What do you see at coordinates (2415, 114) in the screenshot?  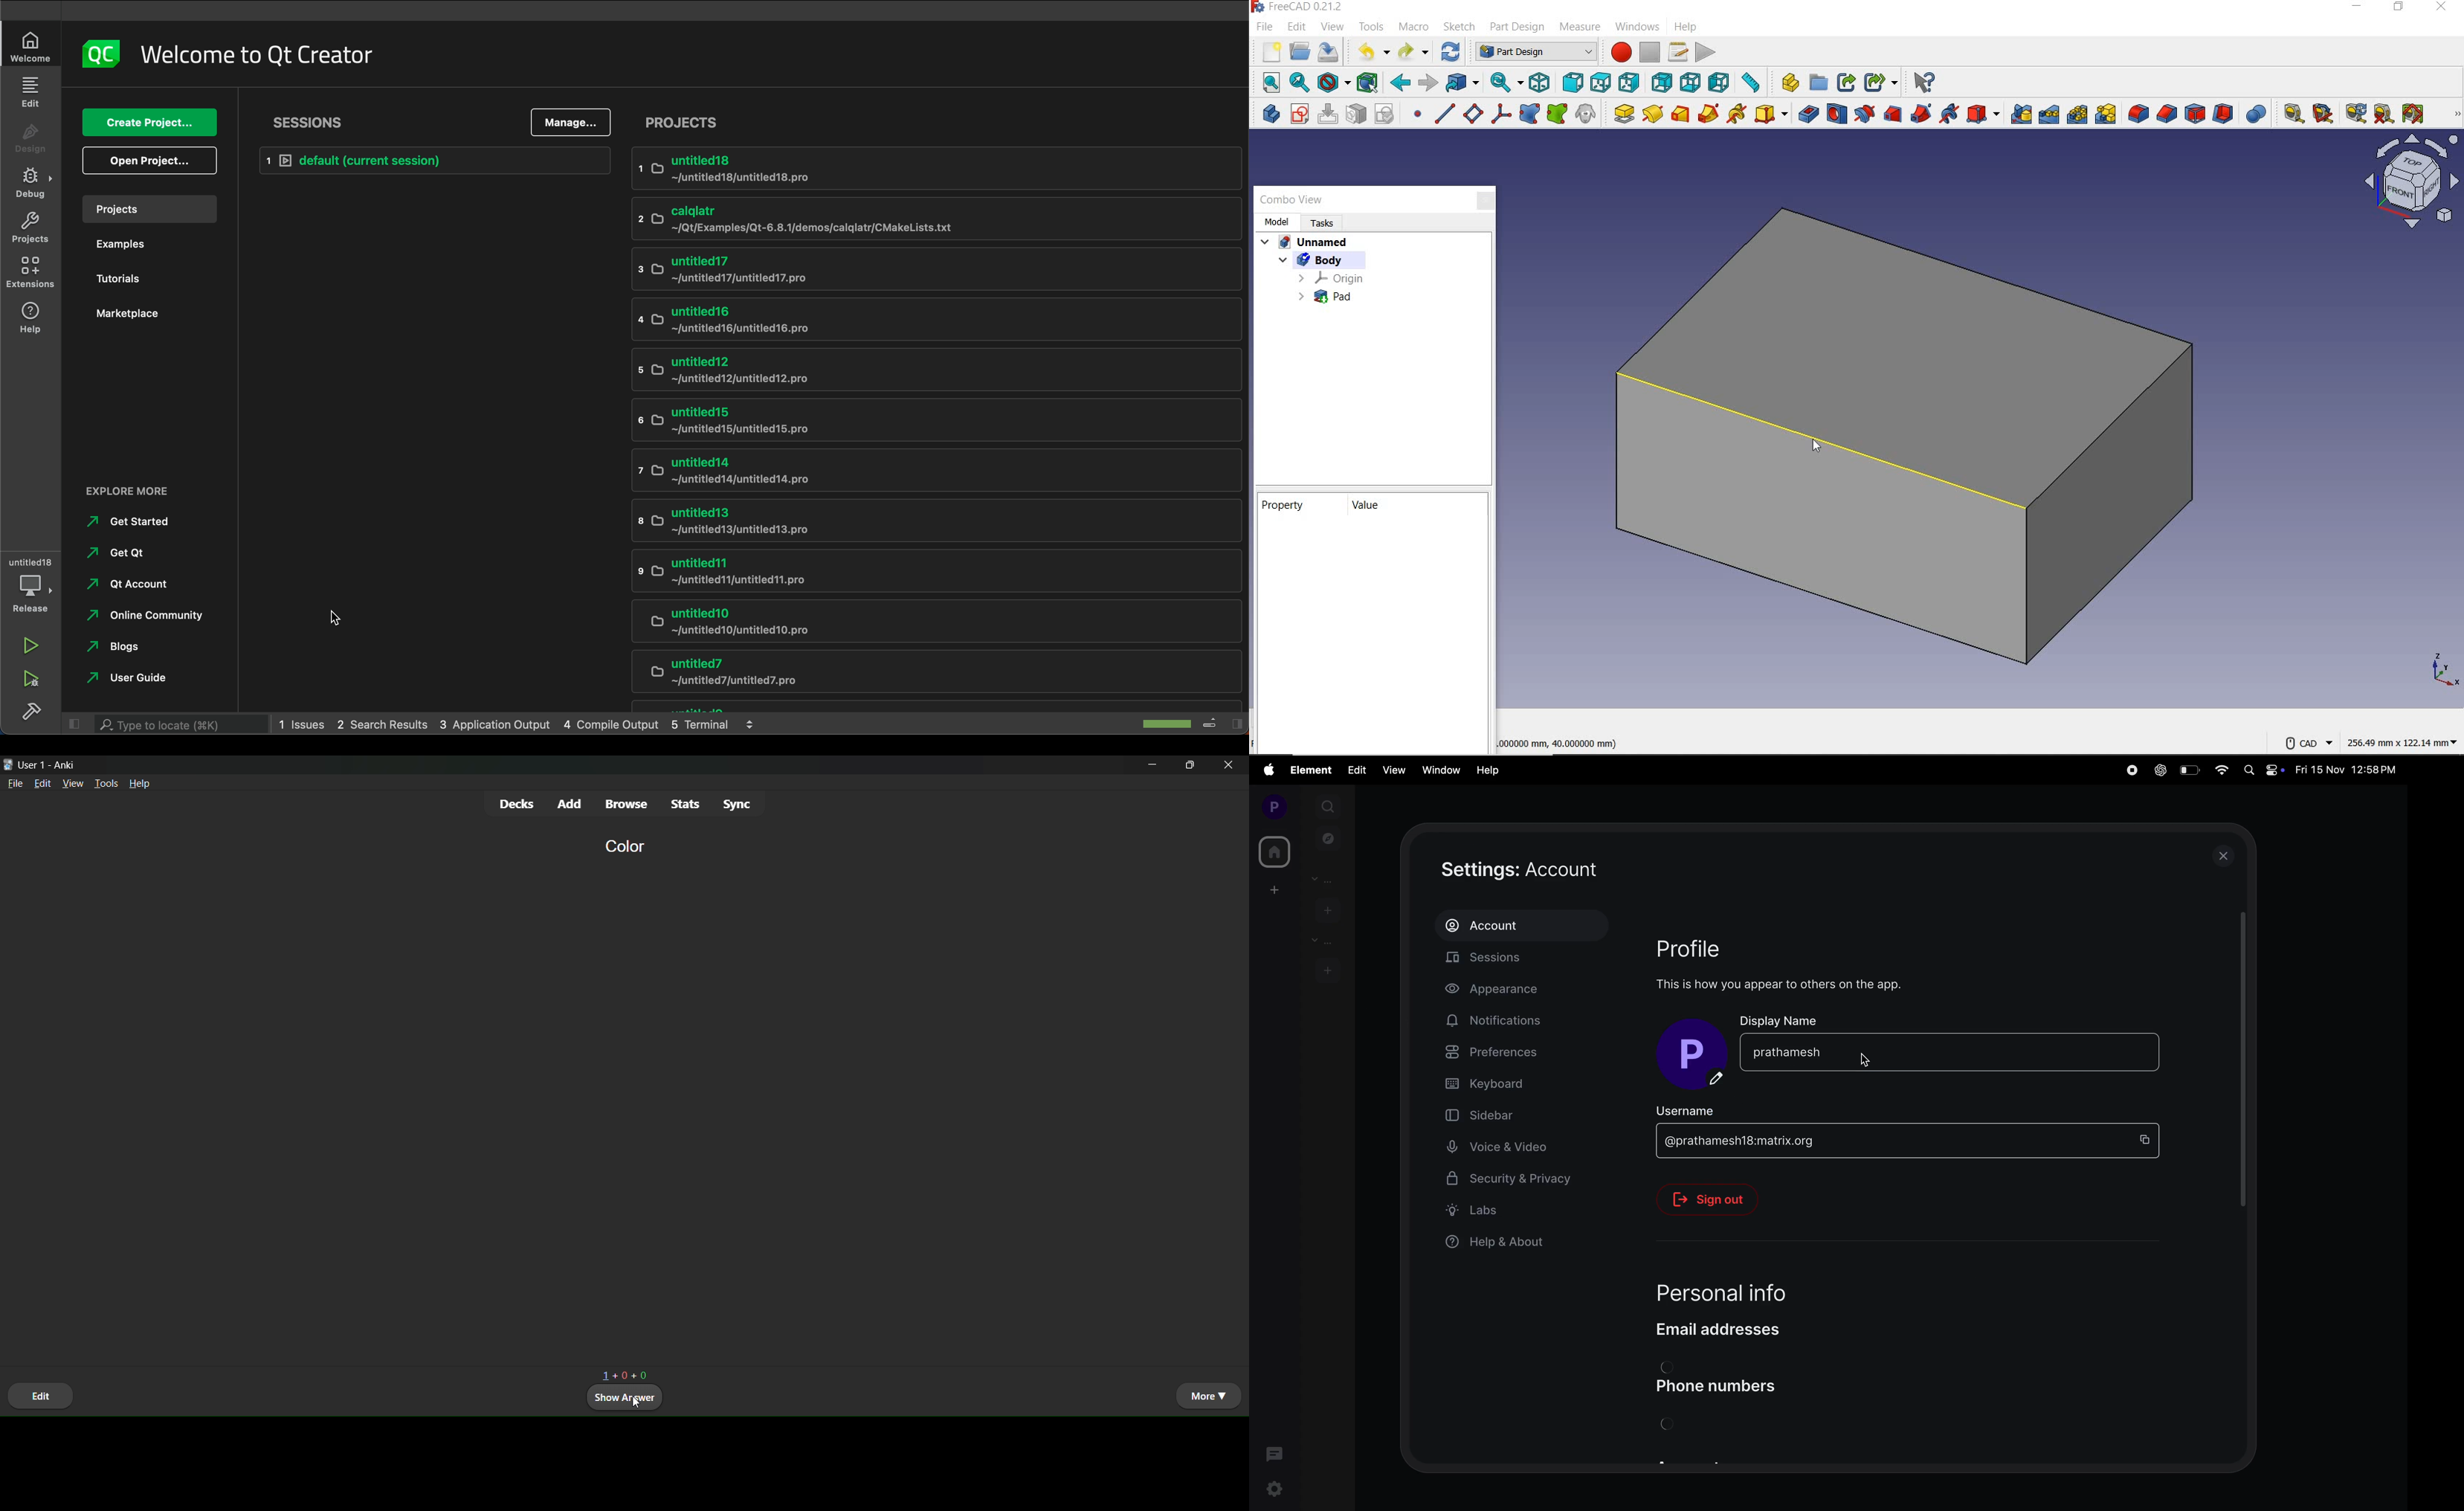 I see `toggle all` at bounding box center [2415, 114].